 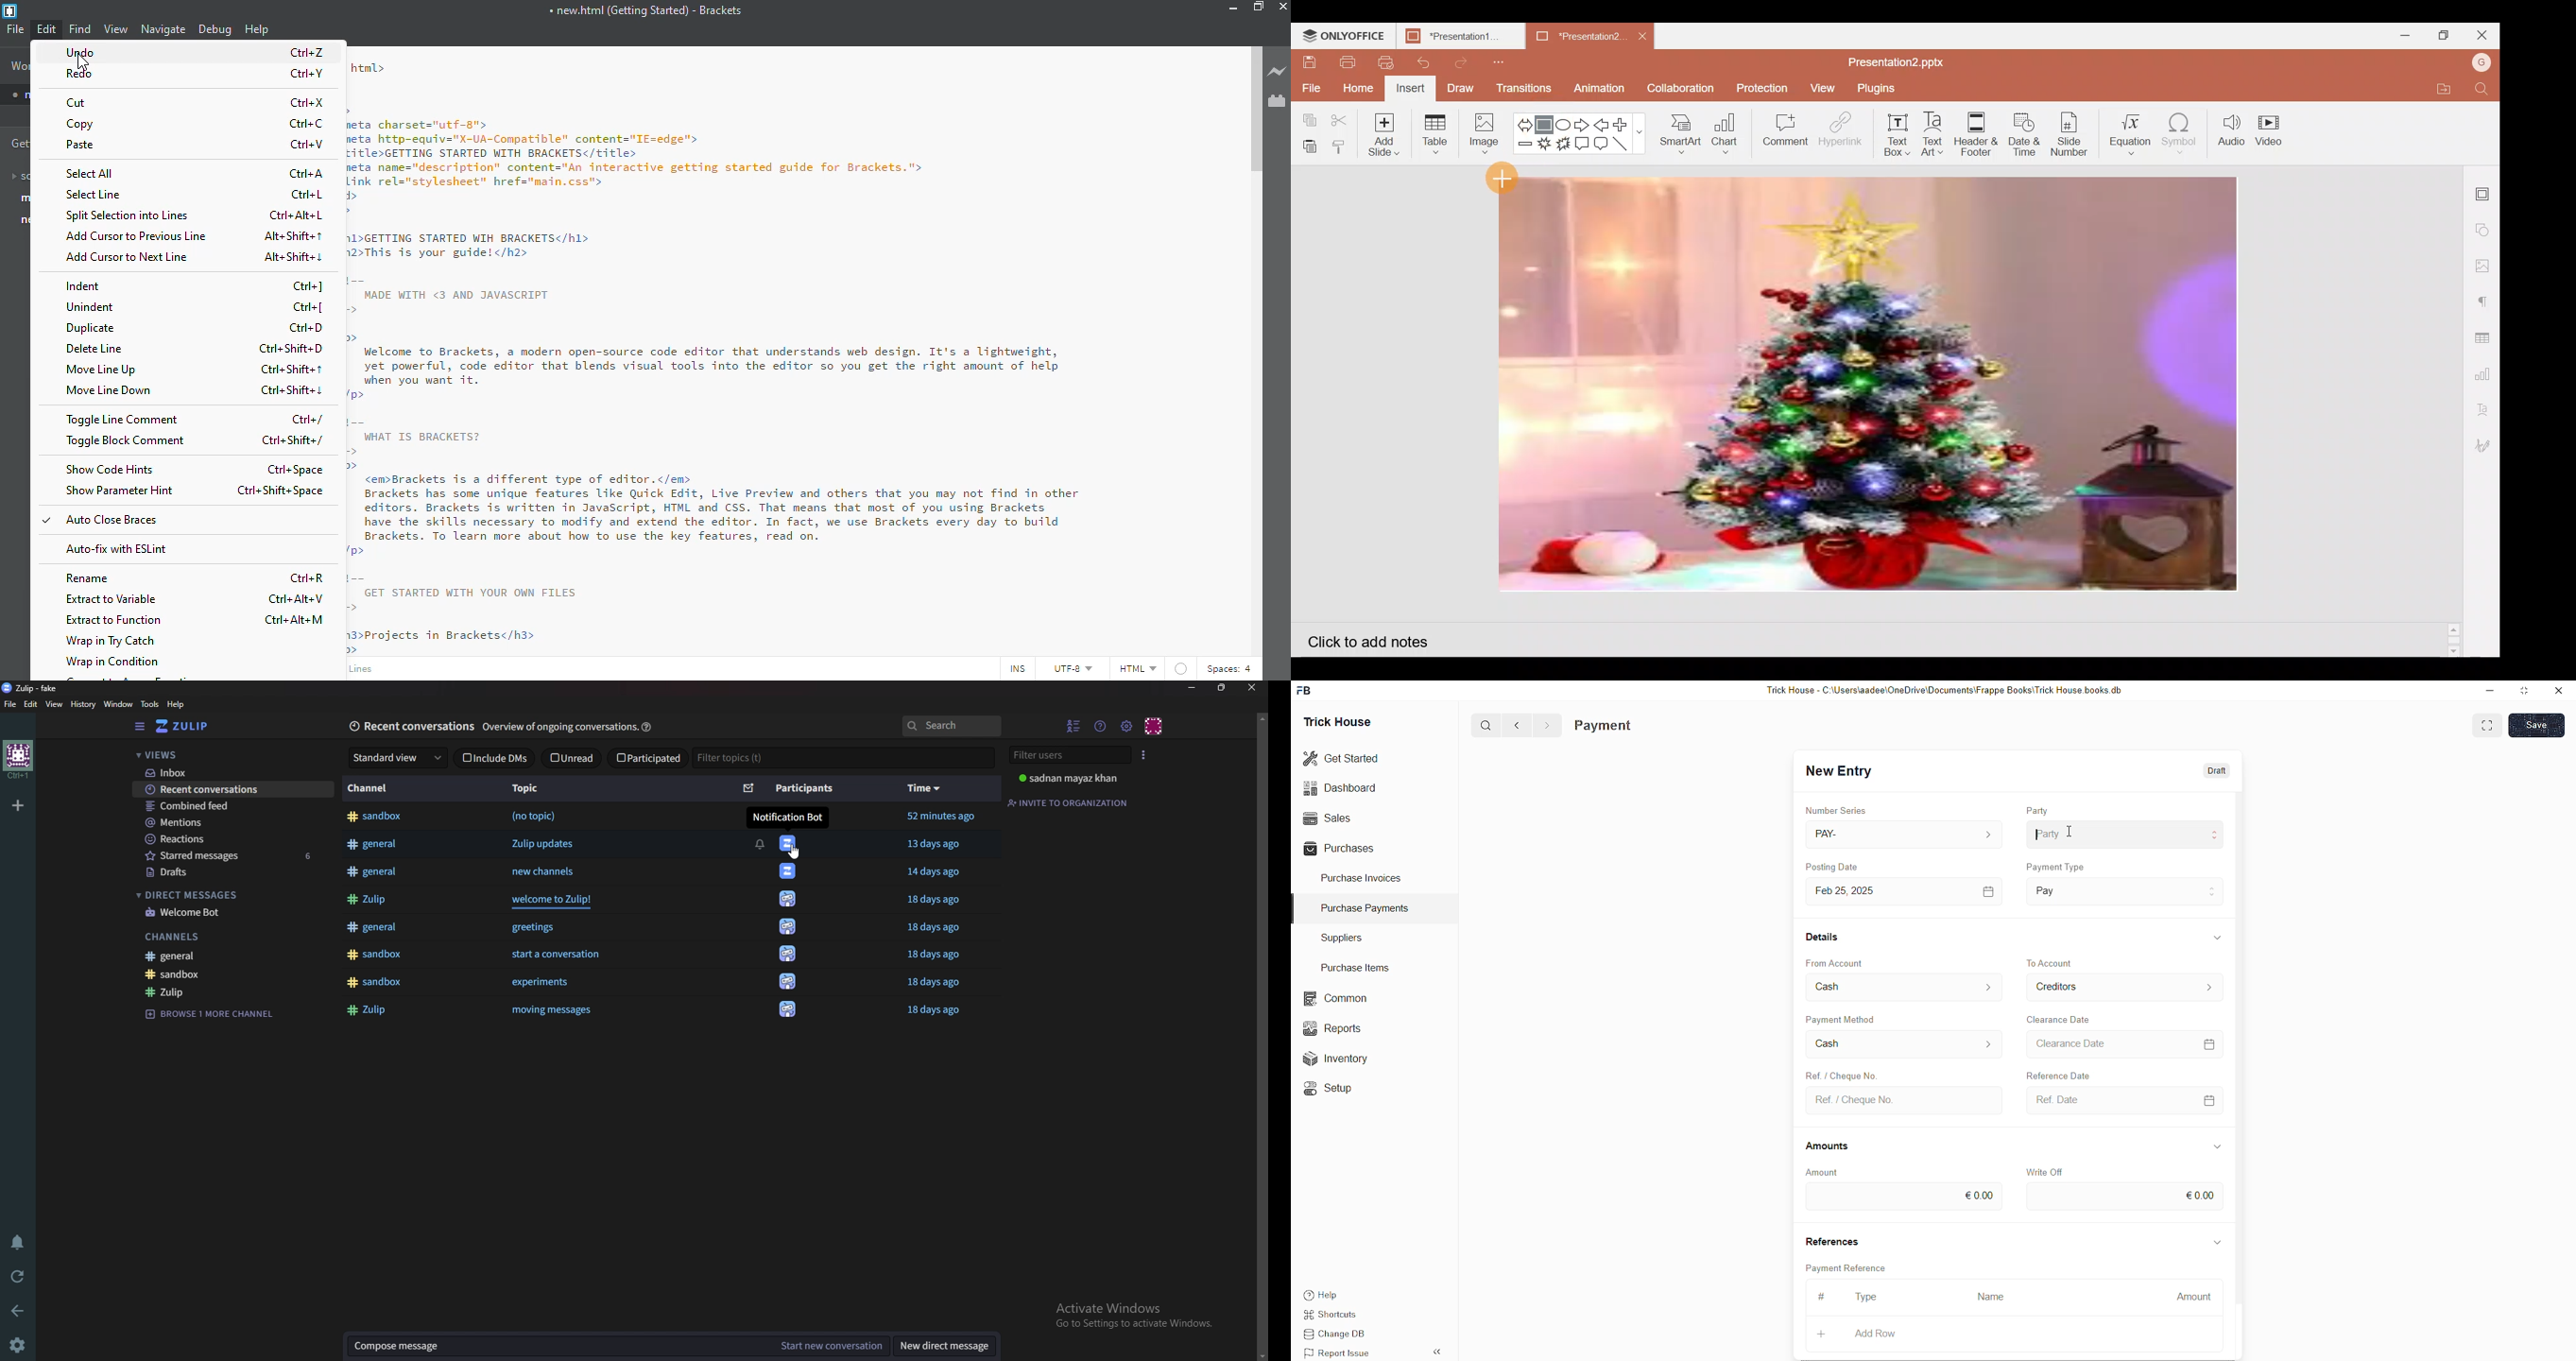 I want to click on reactions, so click(x=221, y=838).